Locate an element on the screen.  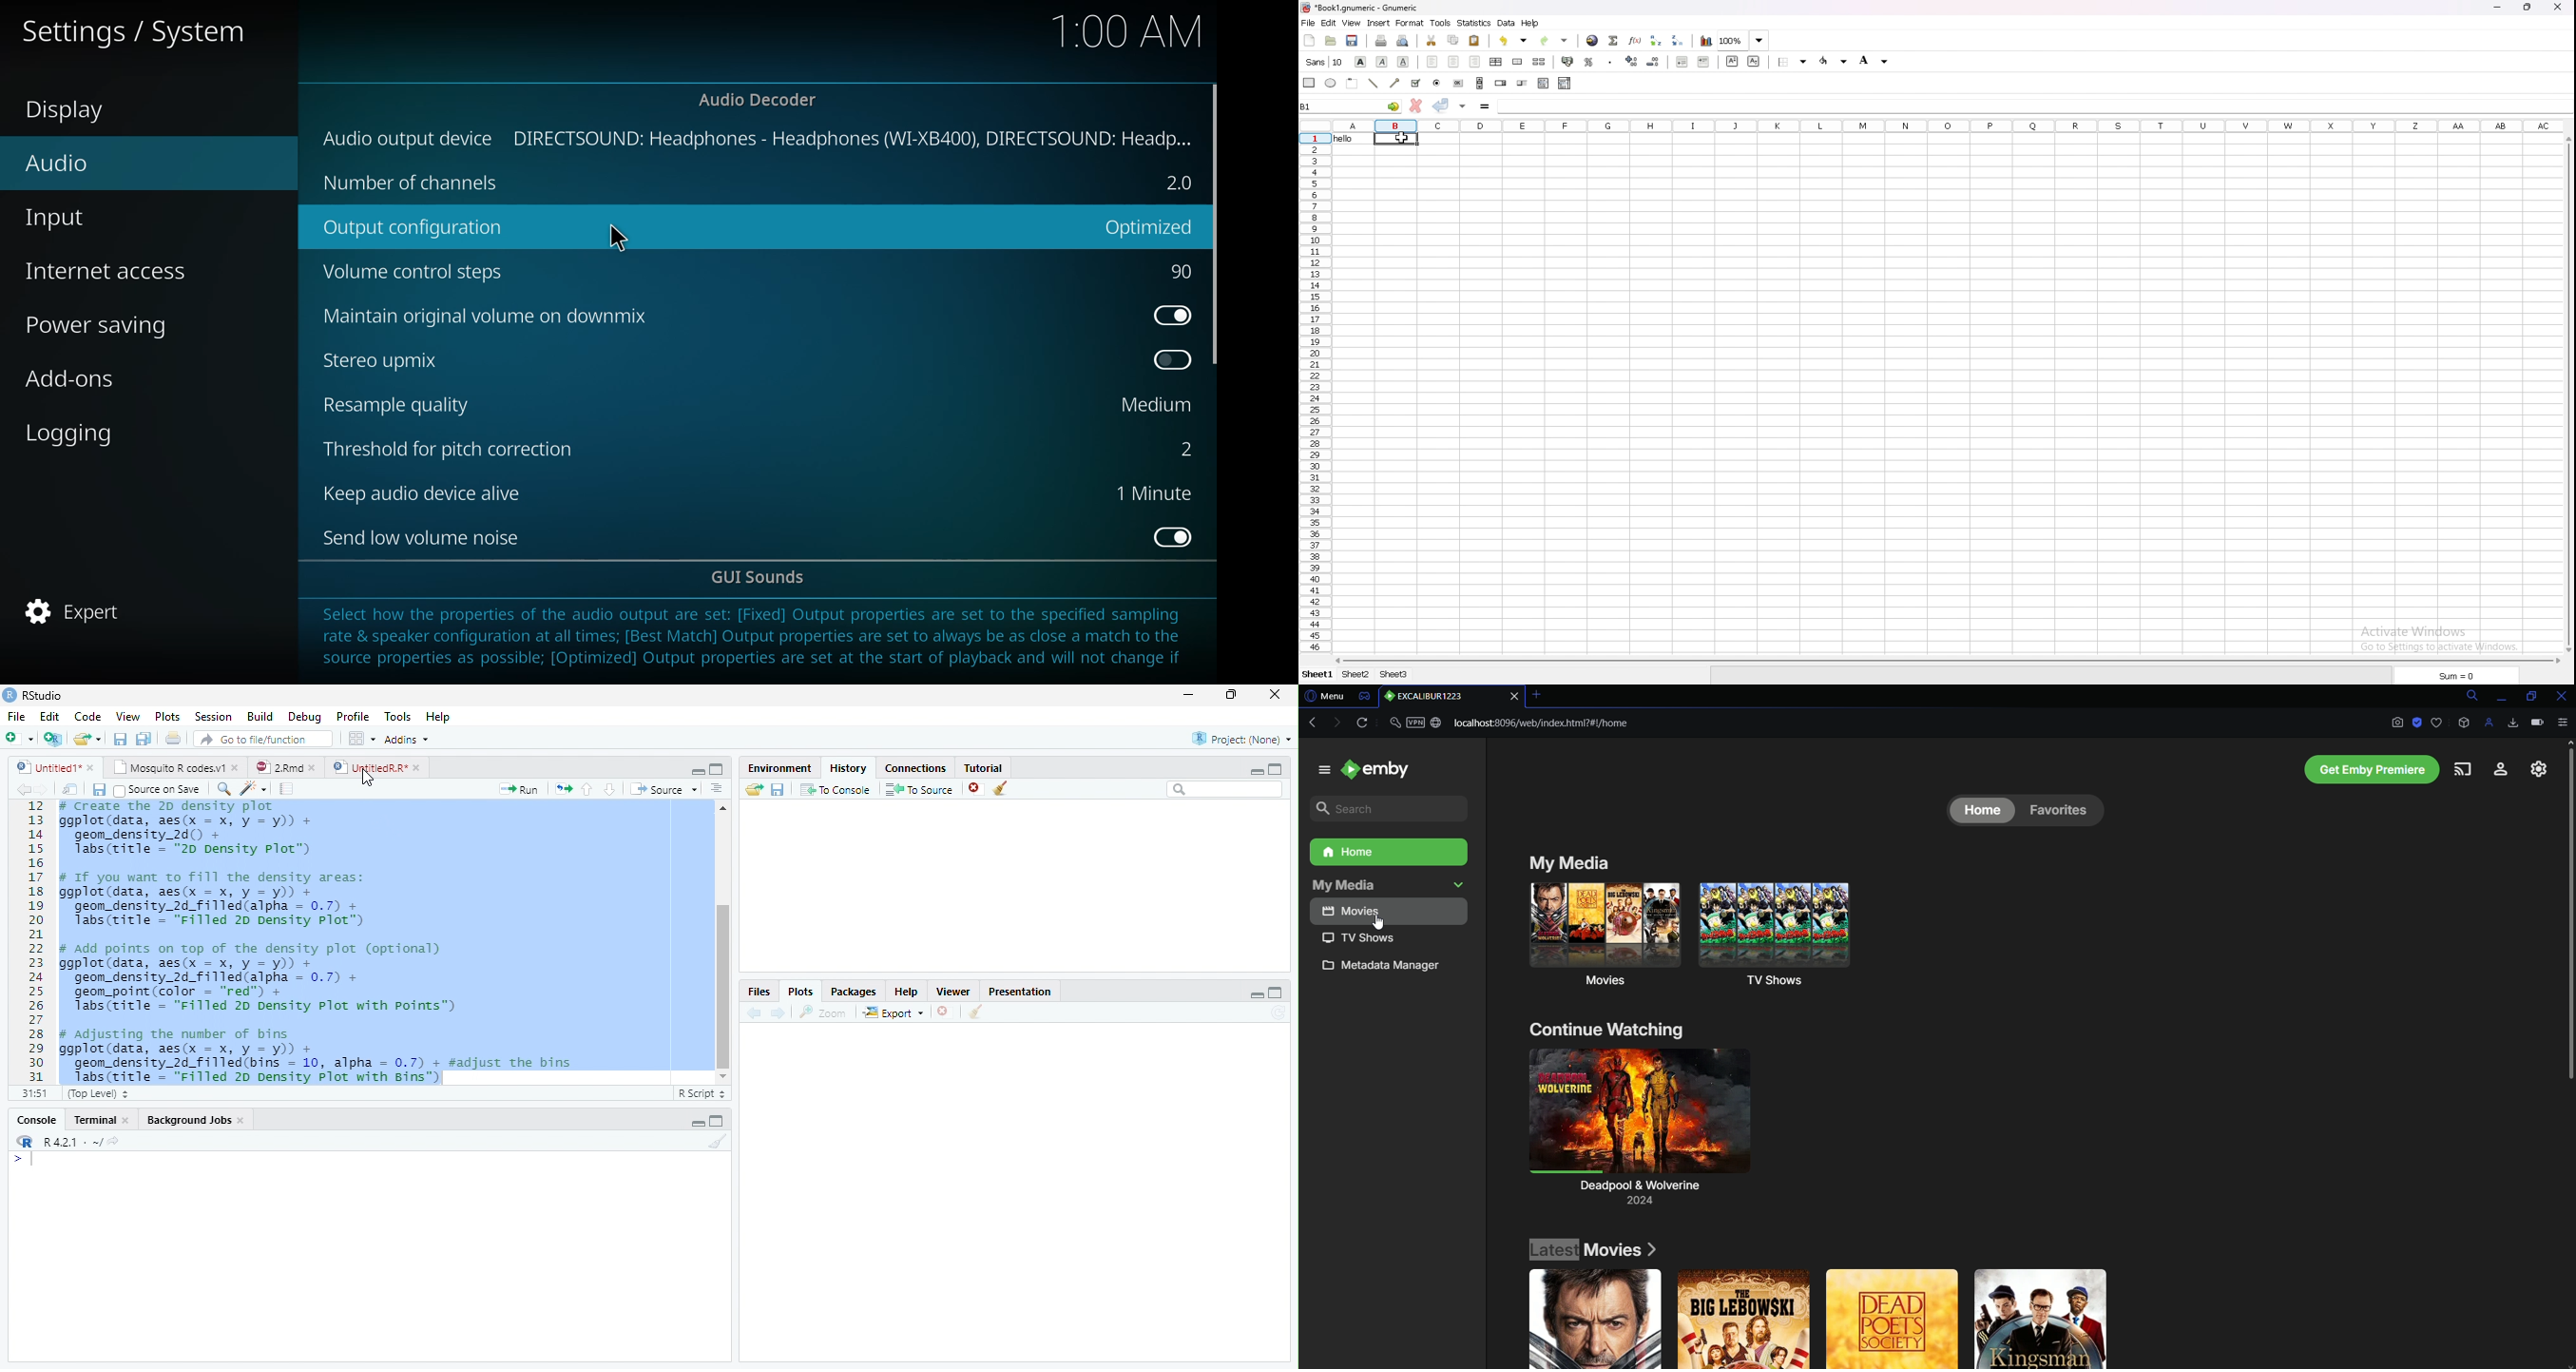
Document outline is located at coordinates (717, 790).